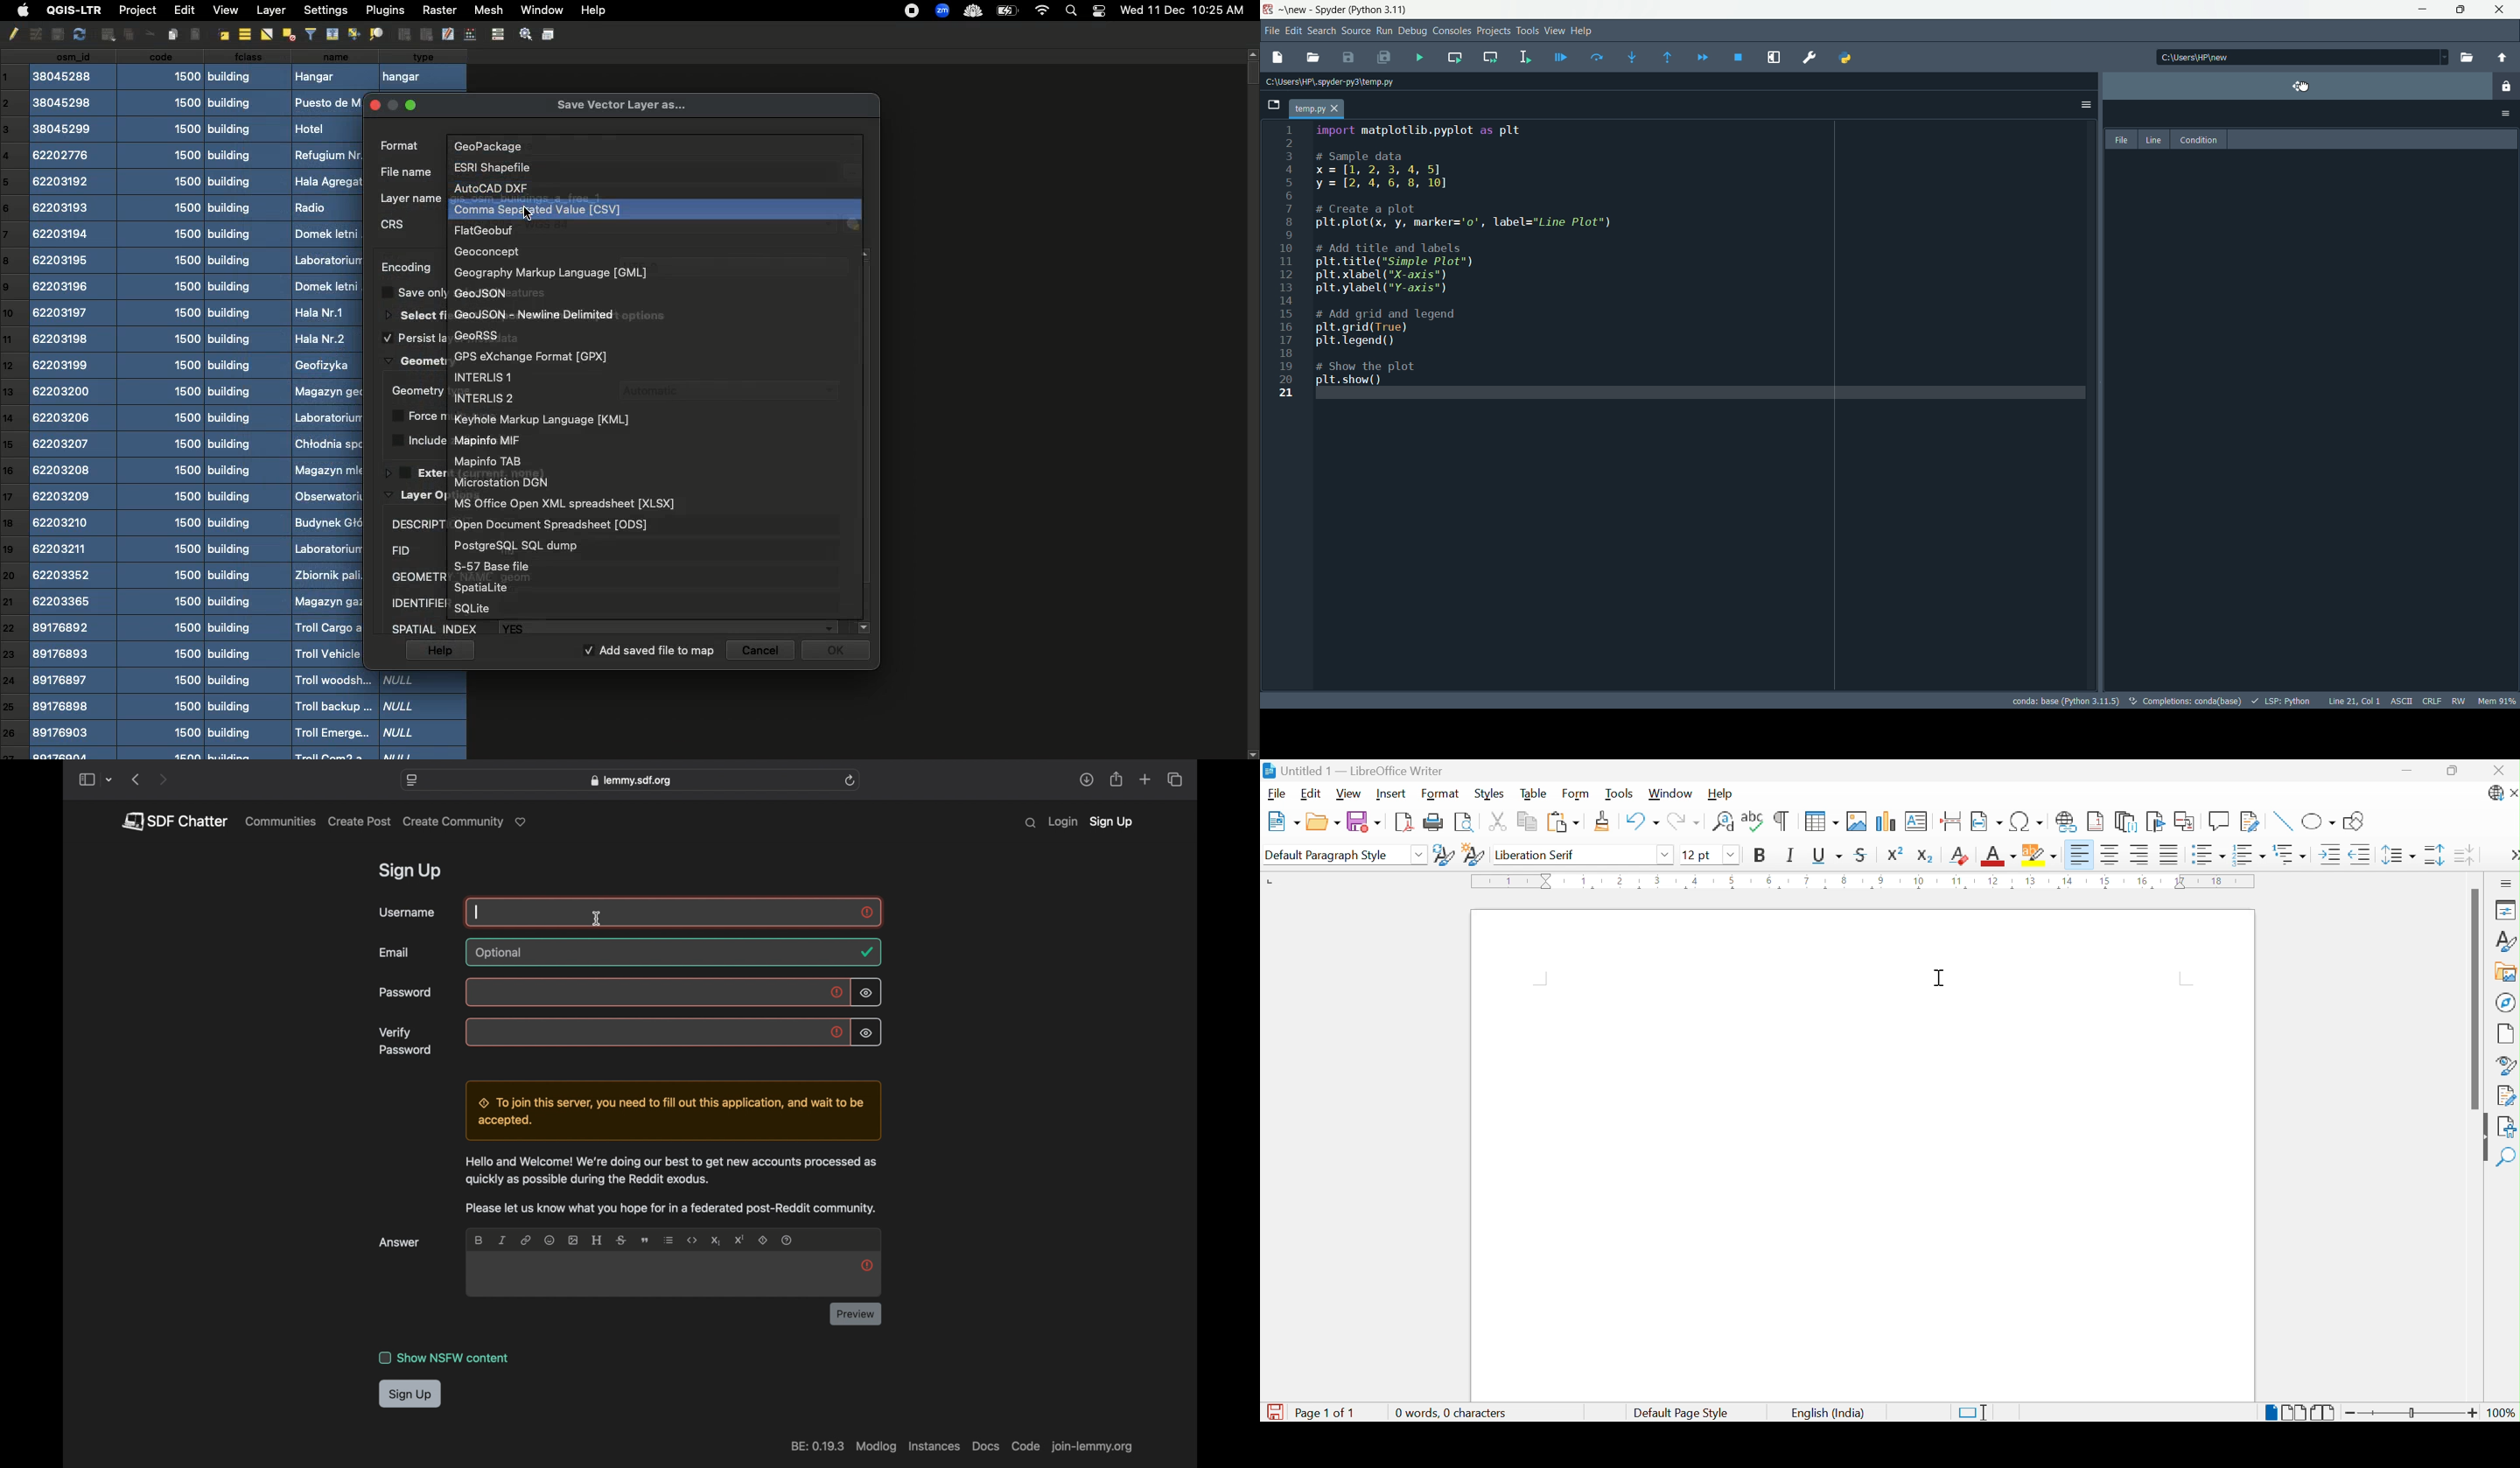 The image size is (2520, 1484). Describe the element at coordinates (1465, 824) in the screenshot. I see `Toggle print preview` at that location.